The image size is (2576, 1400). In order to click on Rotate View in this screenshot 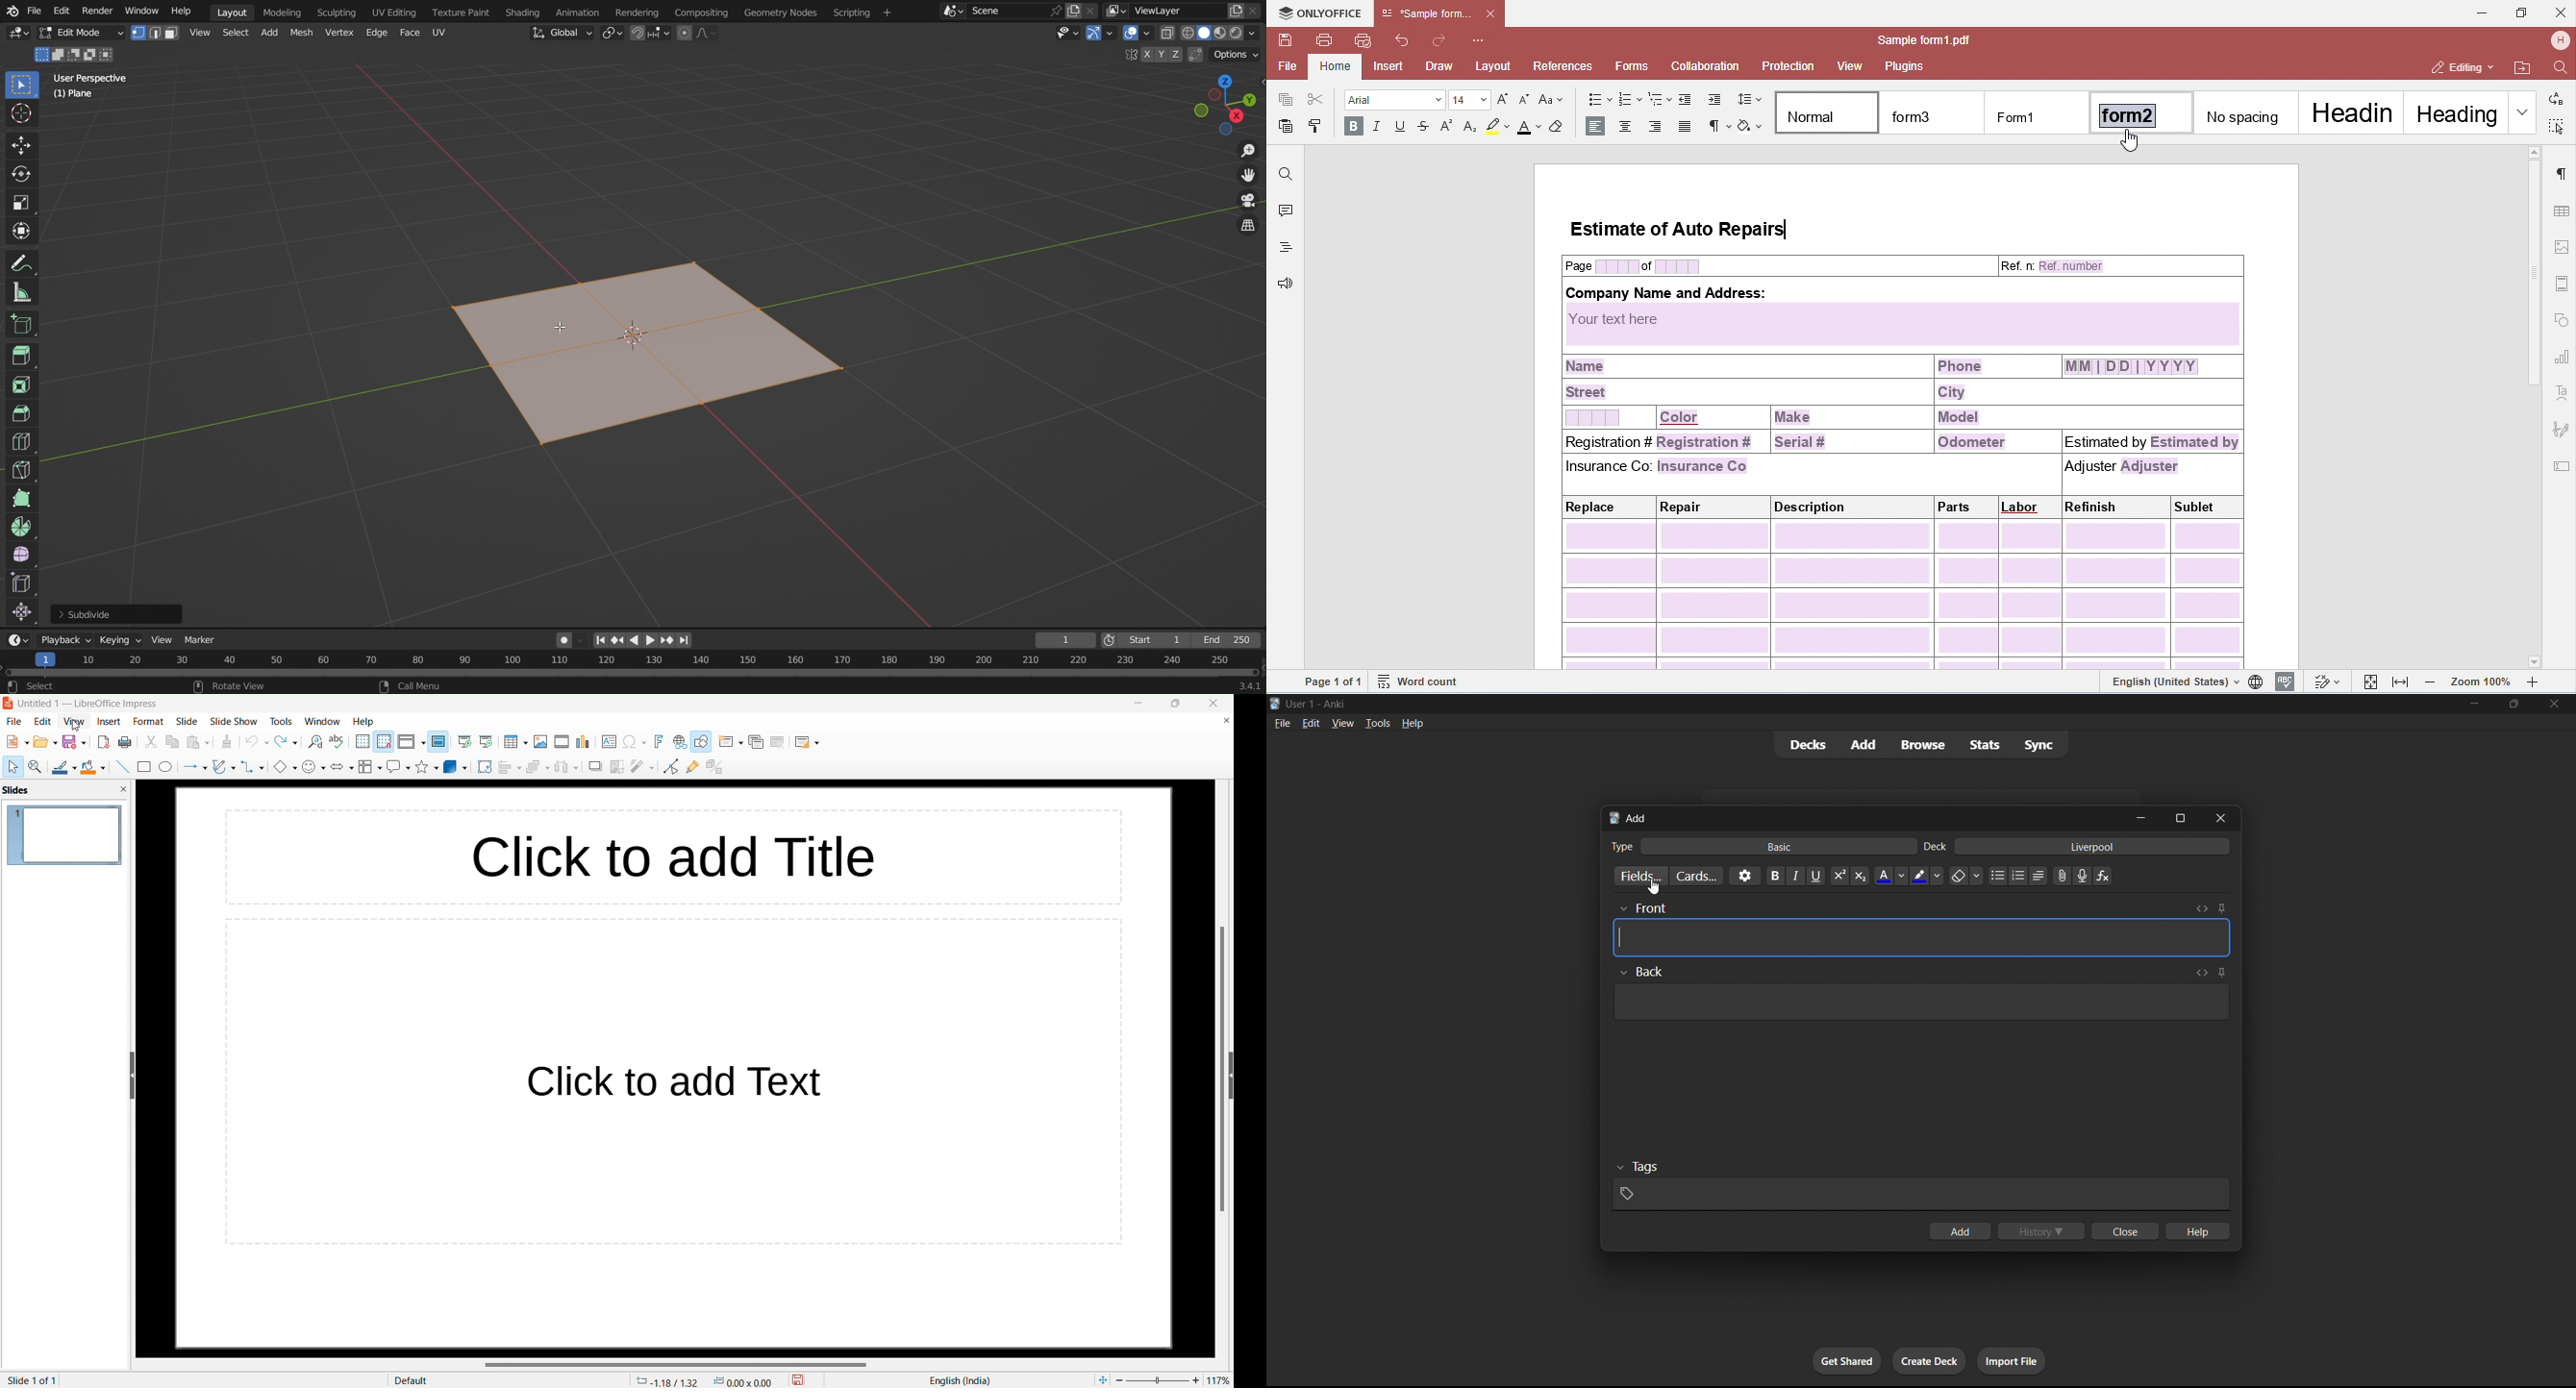, I will do `click(235, 687)`.